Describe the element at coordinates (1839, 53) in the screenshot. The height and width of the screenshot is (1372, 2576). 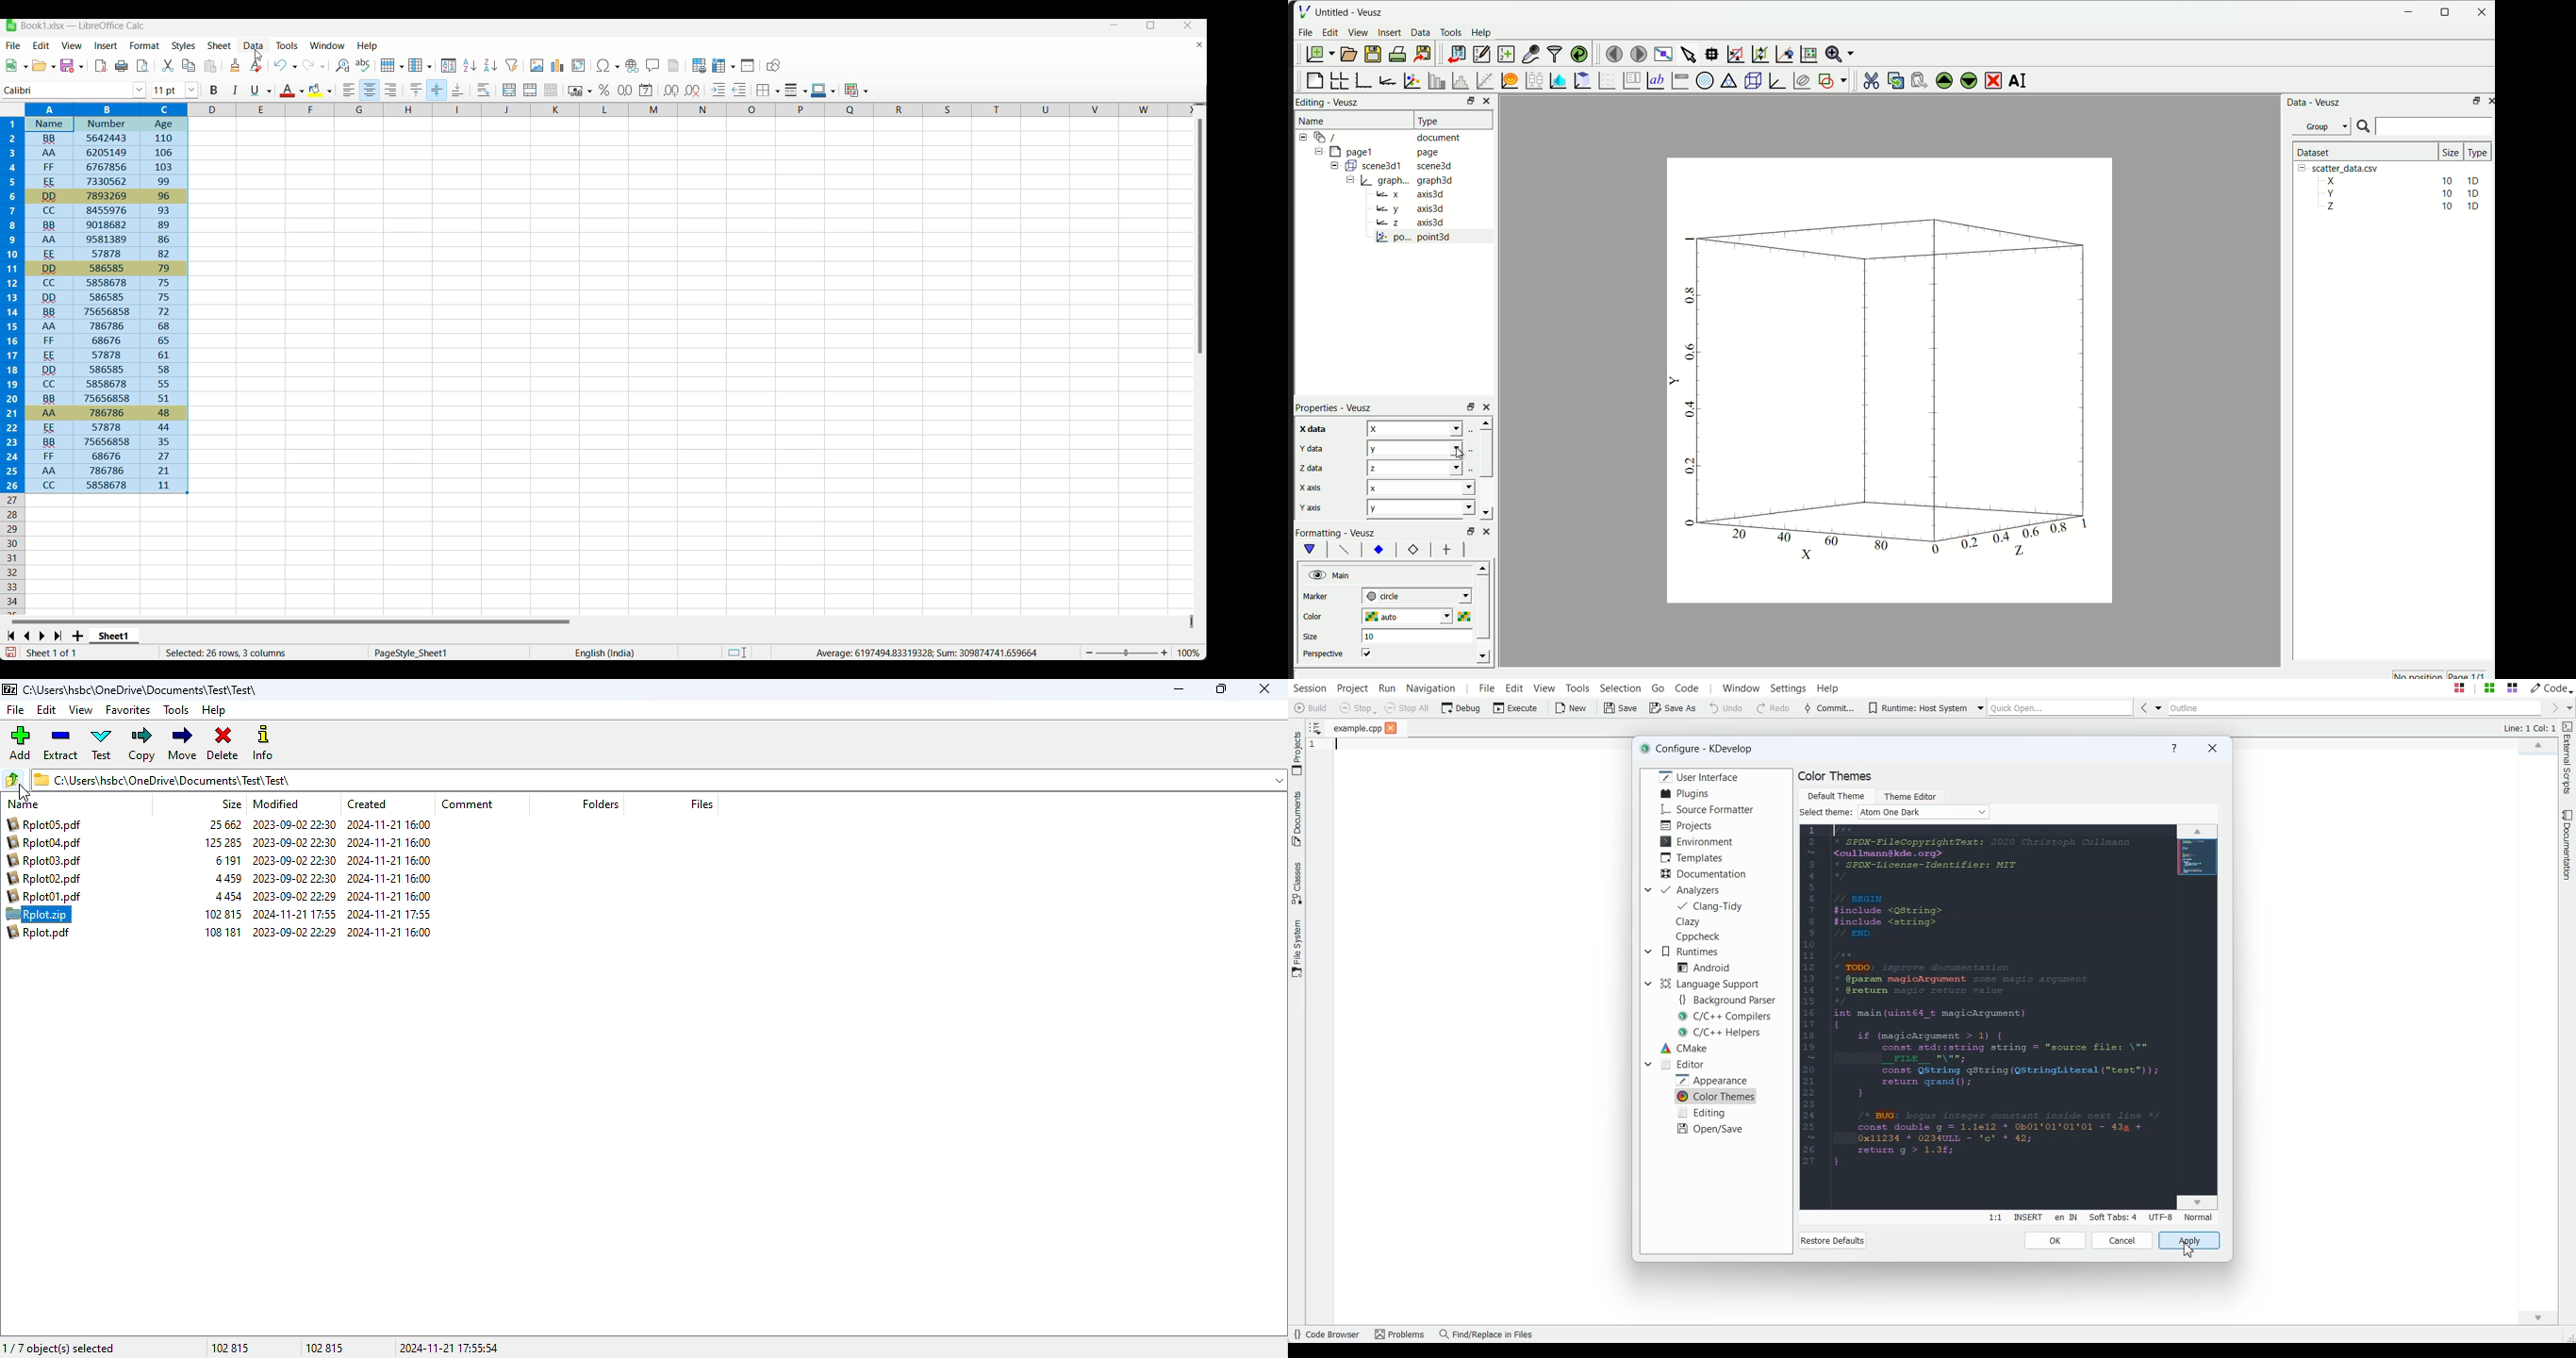
I see `Zoom menu` at that location.